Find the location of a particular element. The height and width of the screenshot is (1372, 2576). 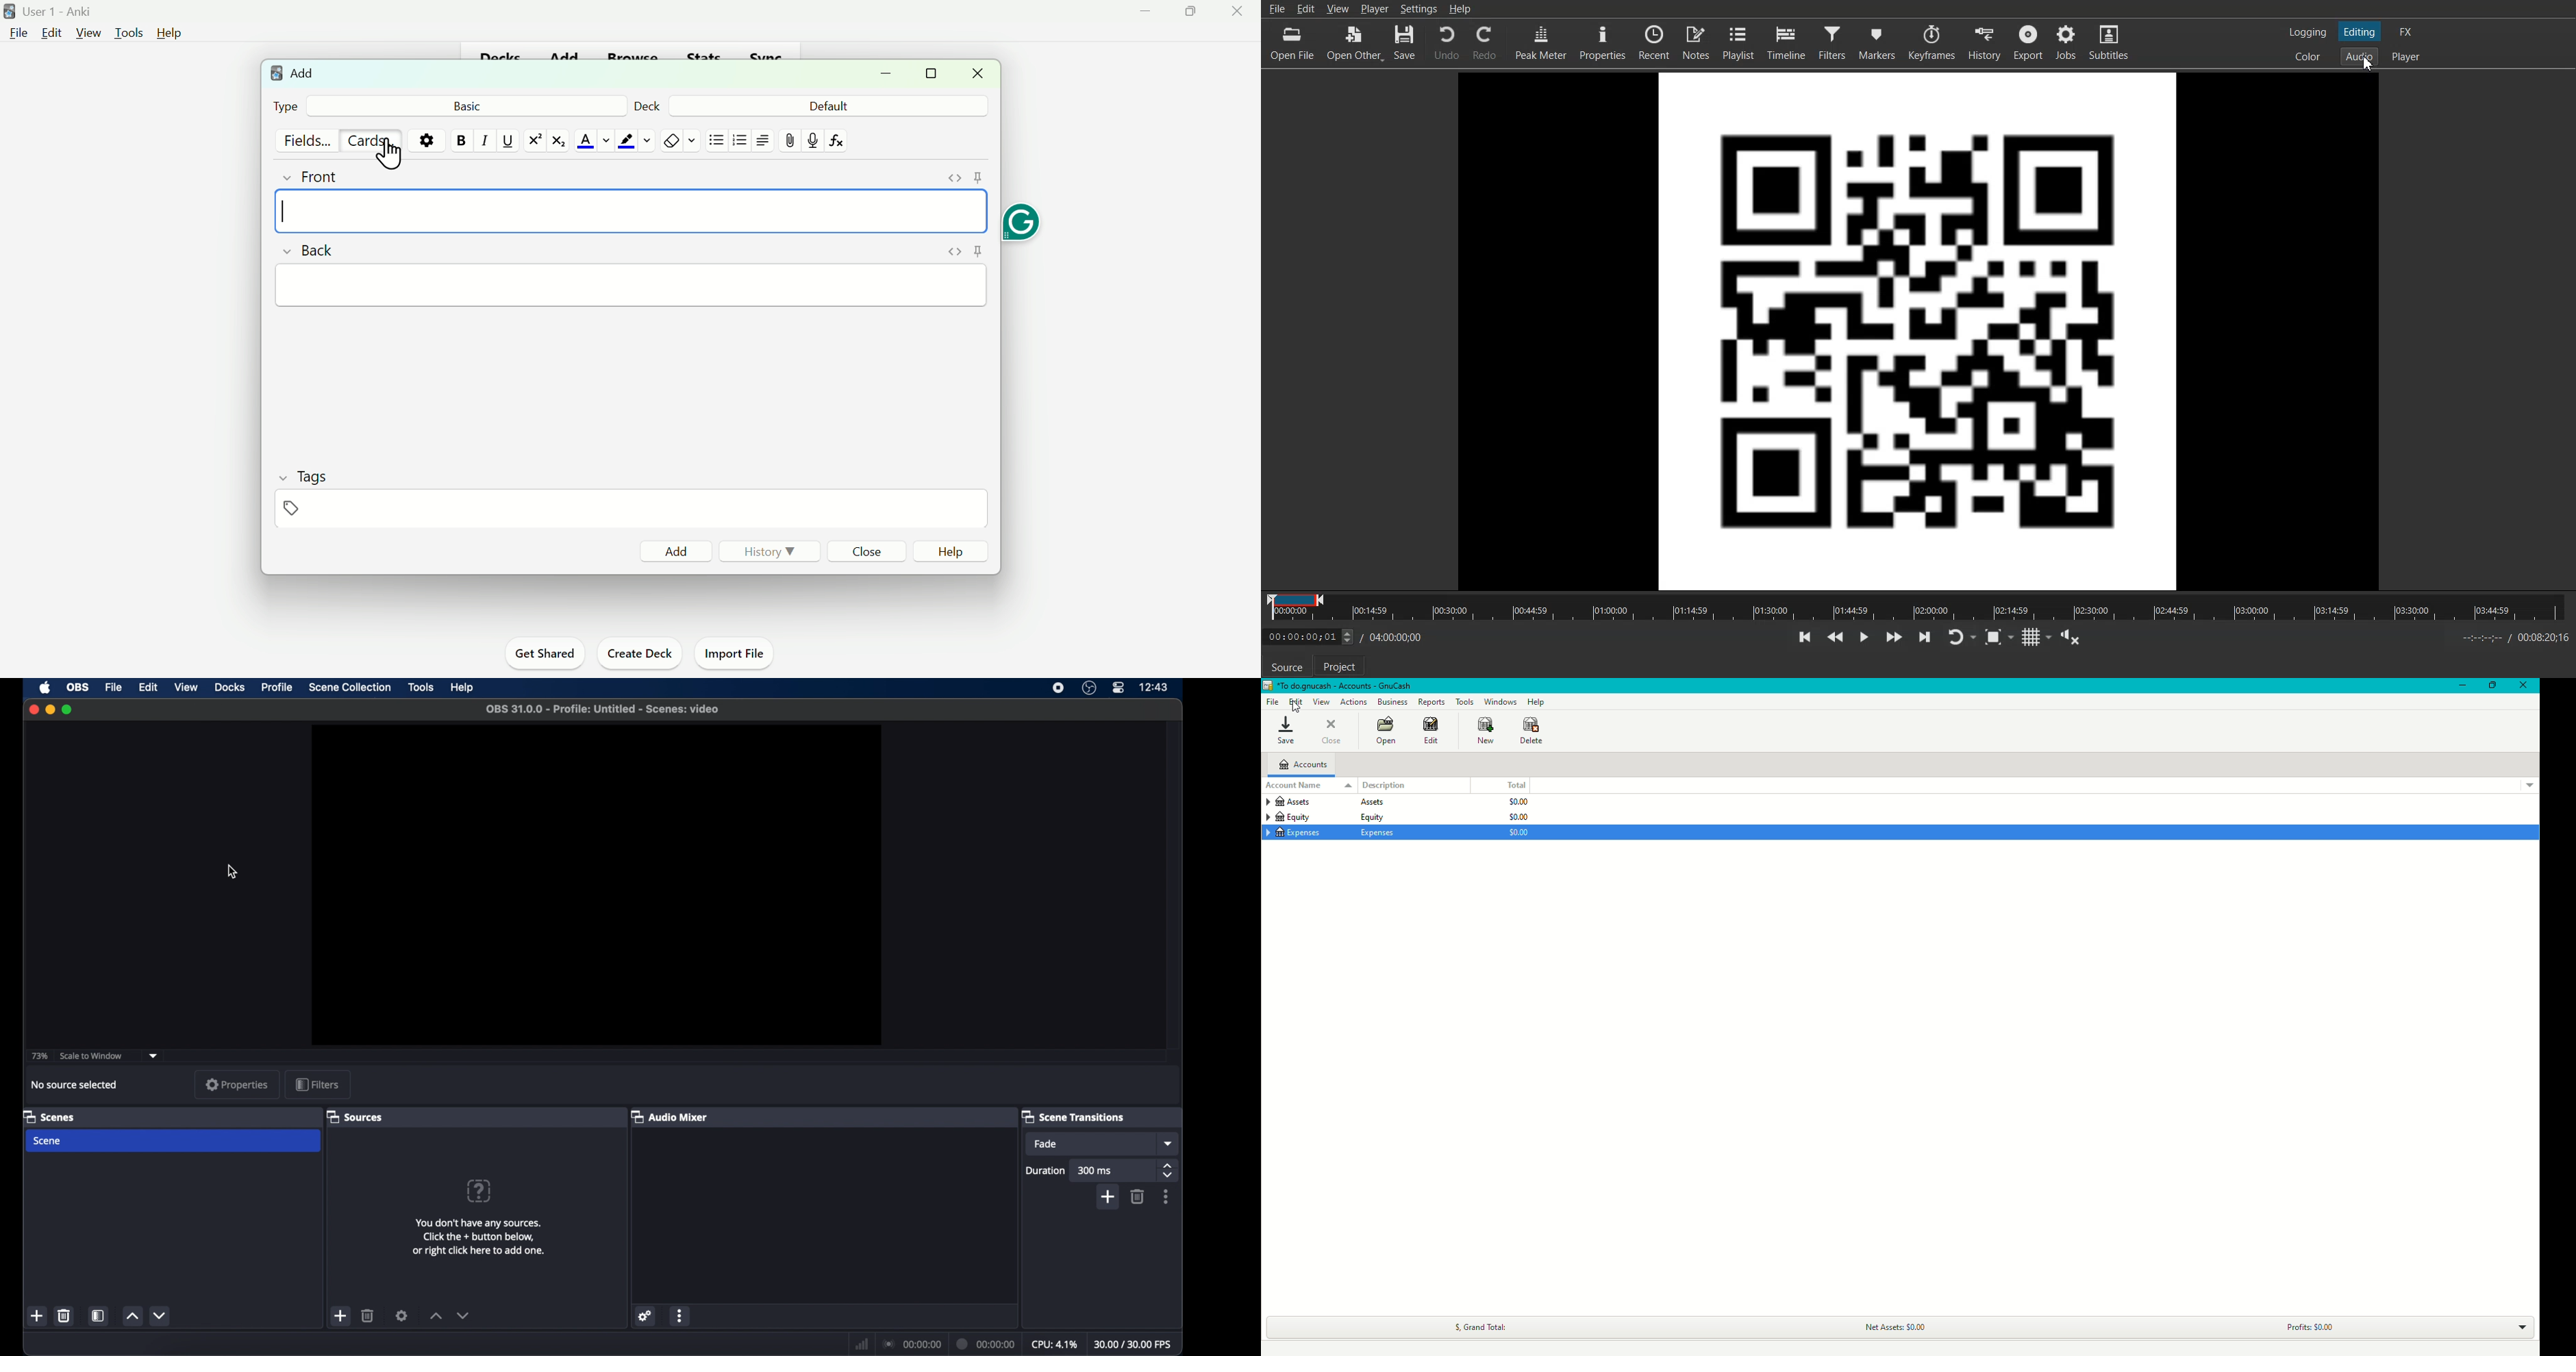

History is located at coordinates (769, 551).